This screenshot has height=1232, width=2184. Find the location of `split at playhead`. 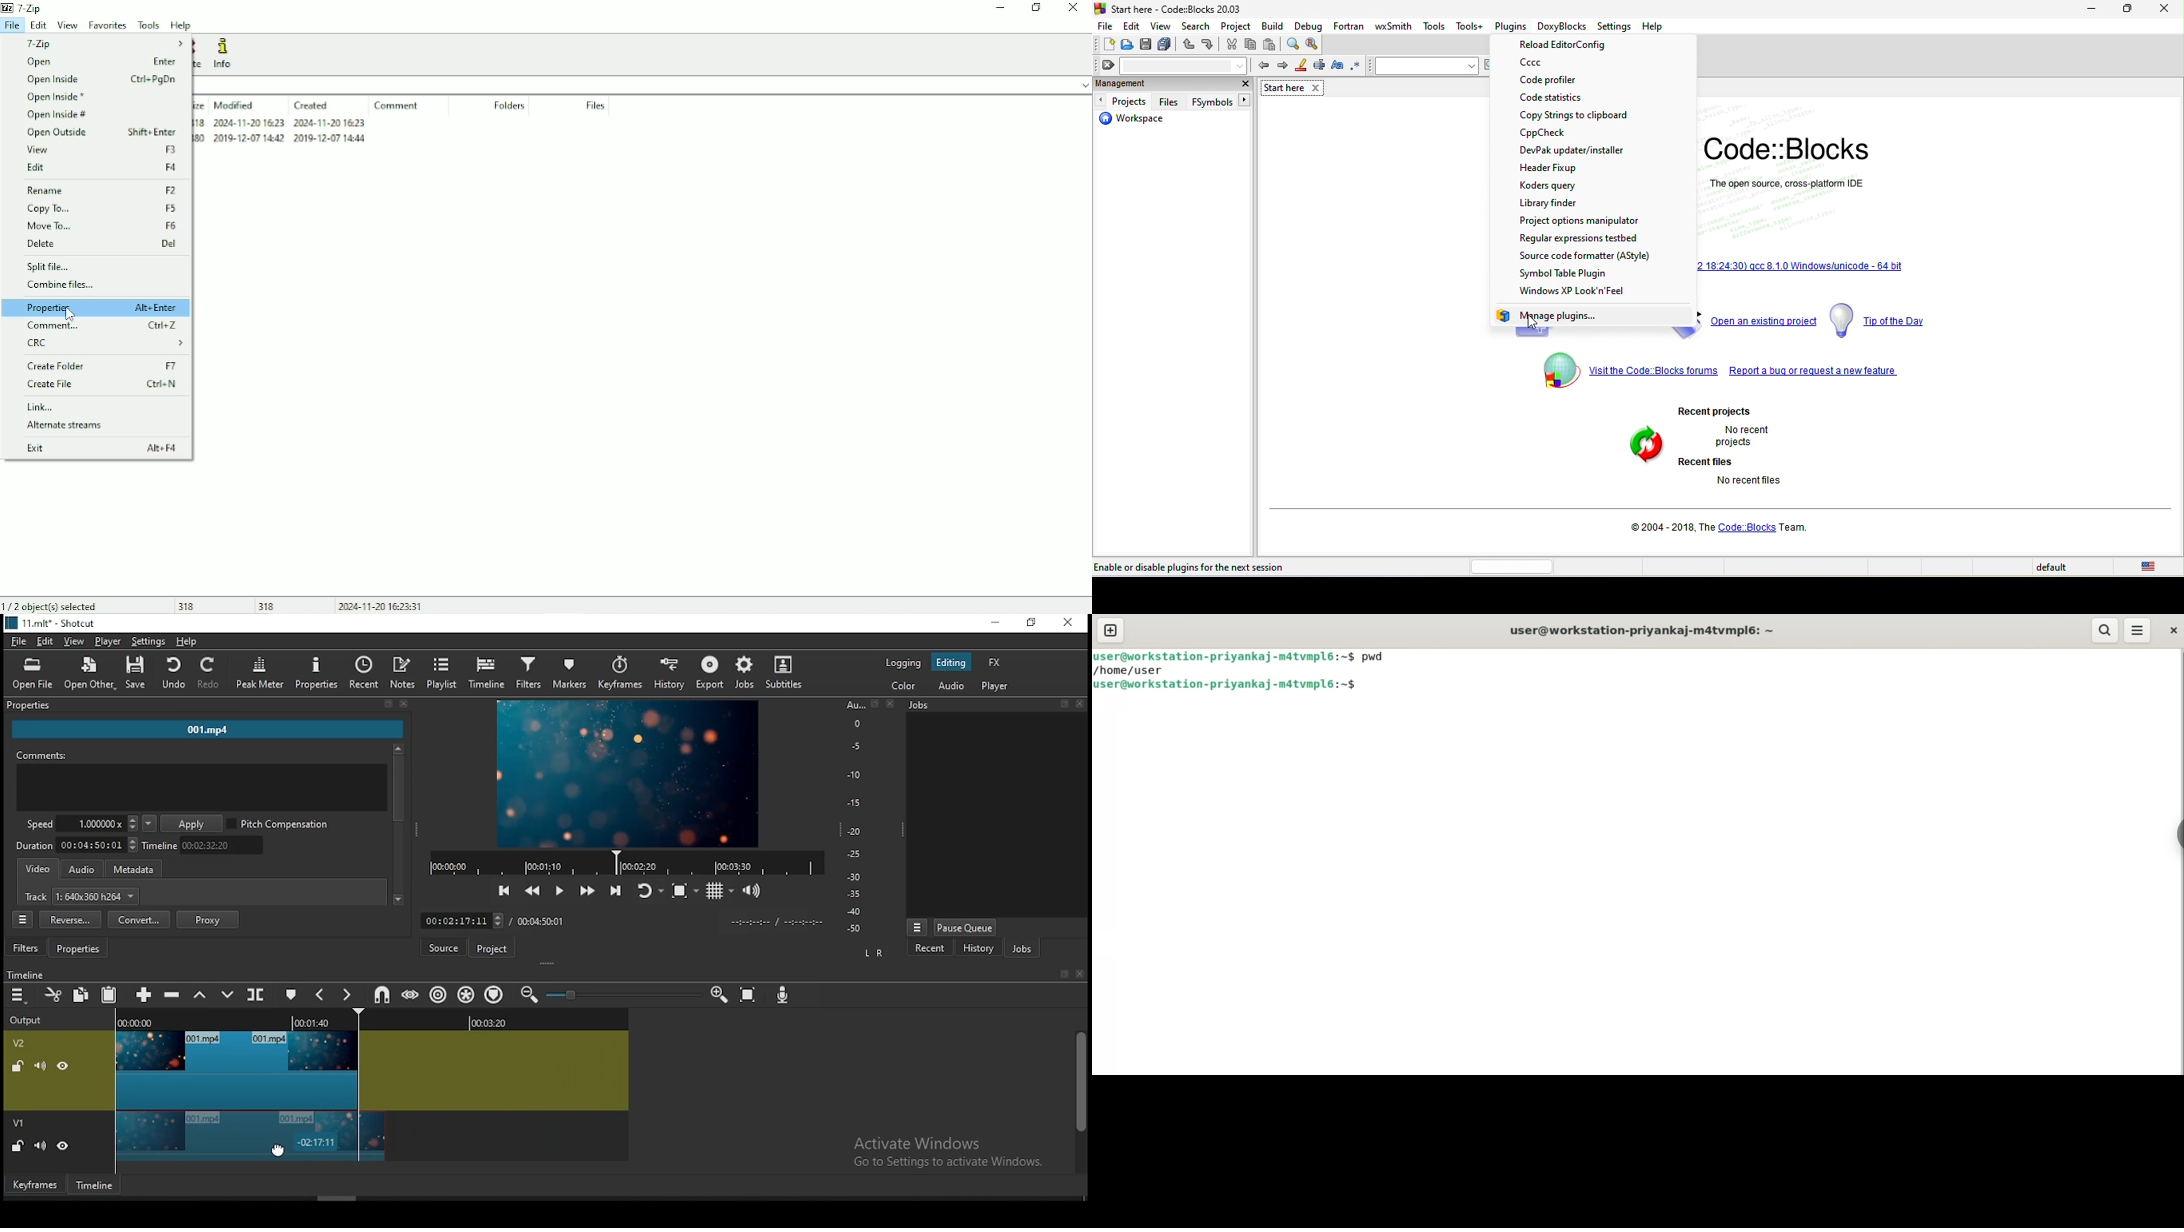

split at playhead is located at coordinates (258, 994).